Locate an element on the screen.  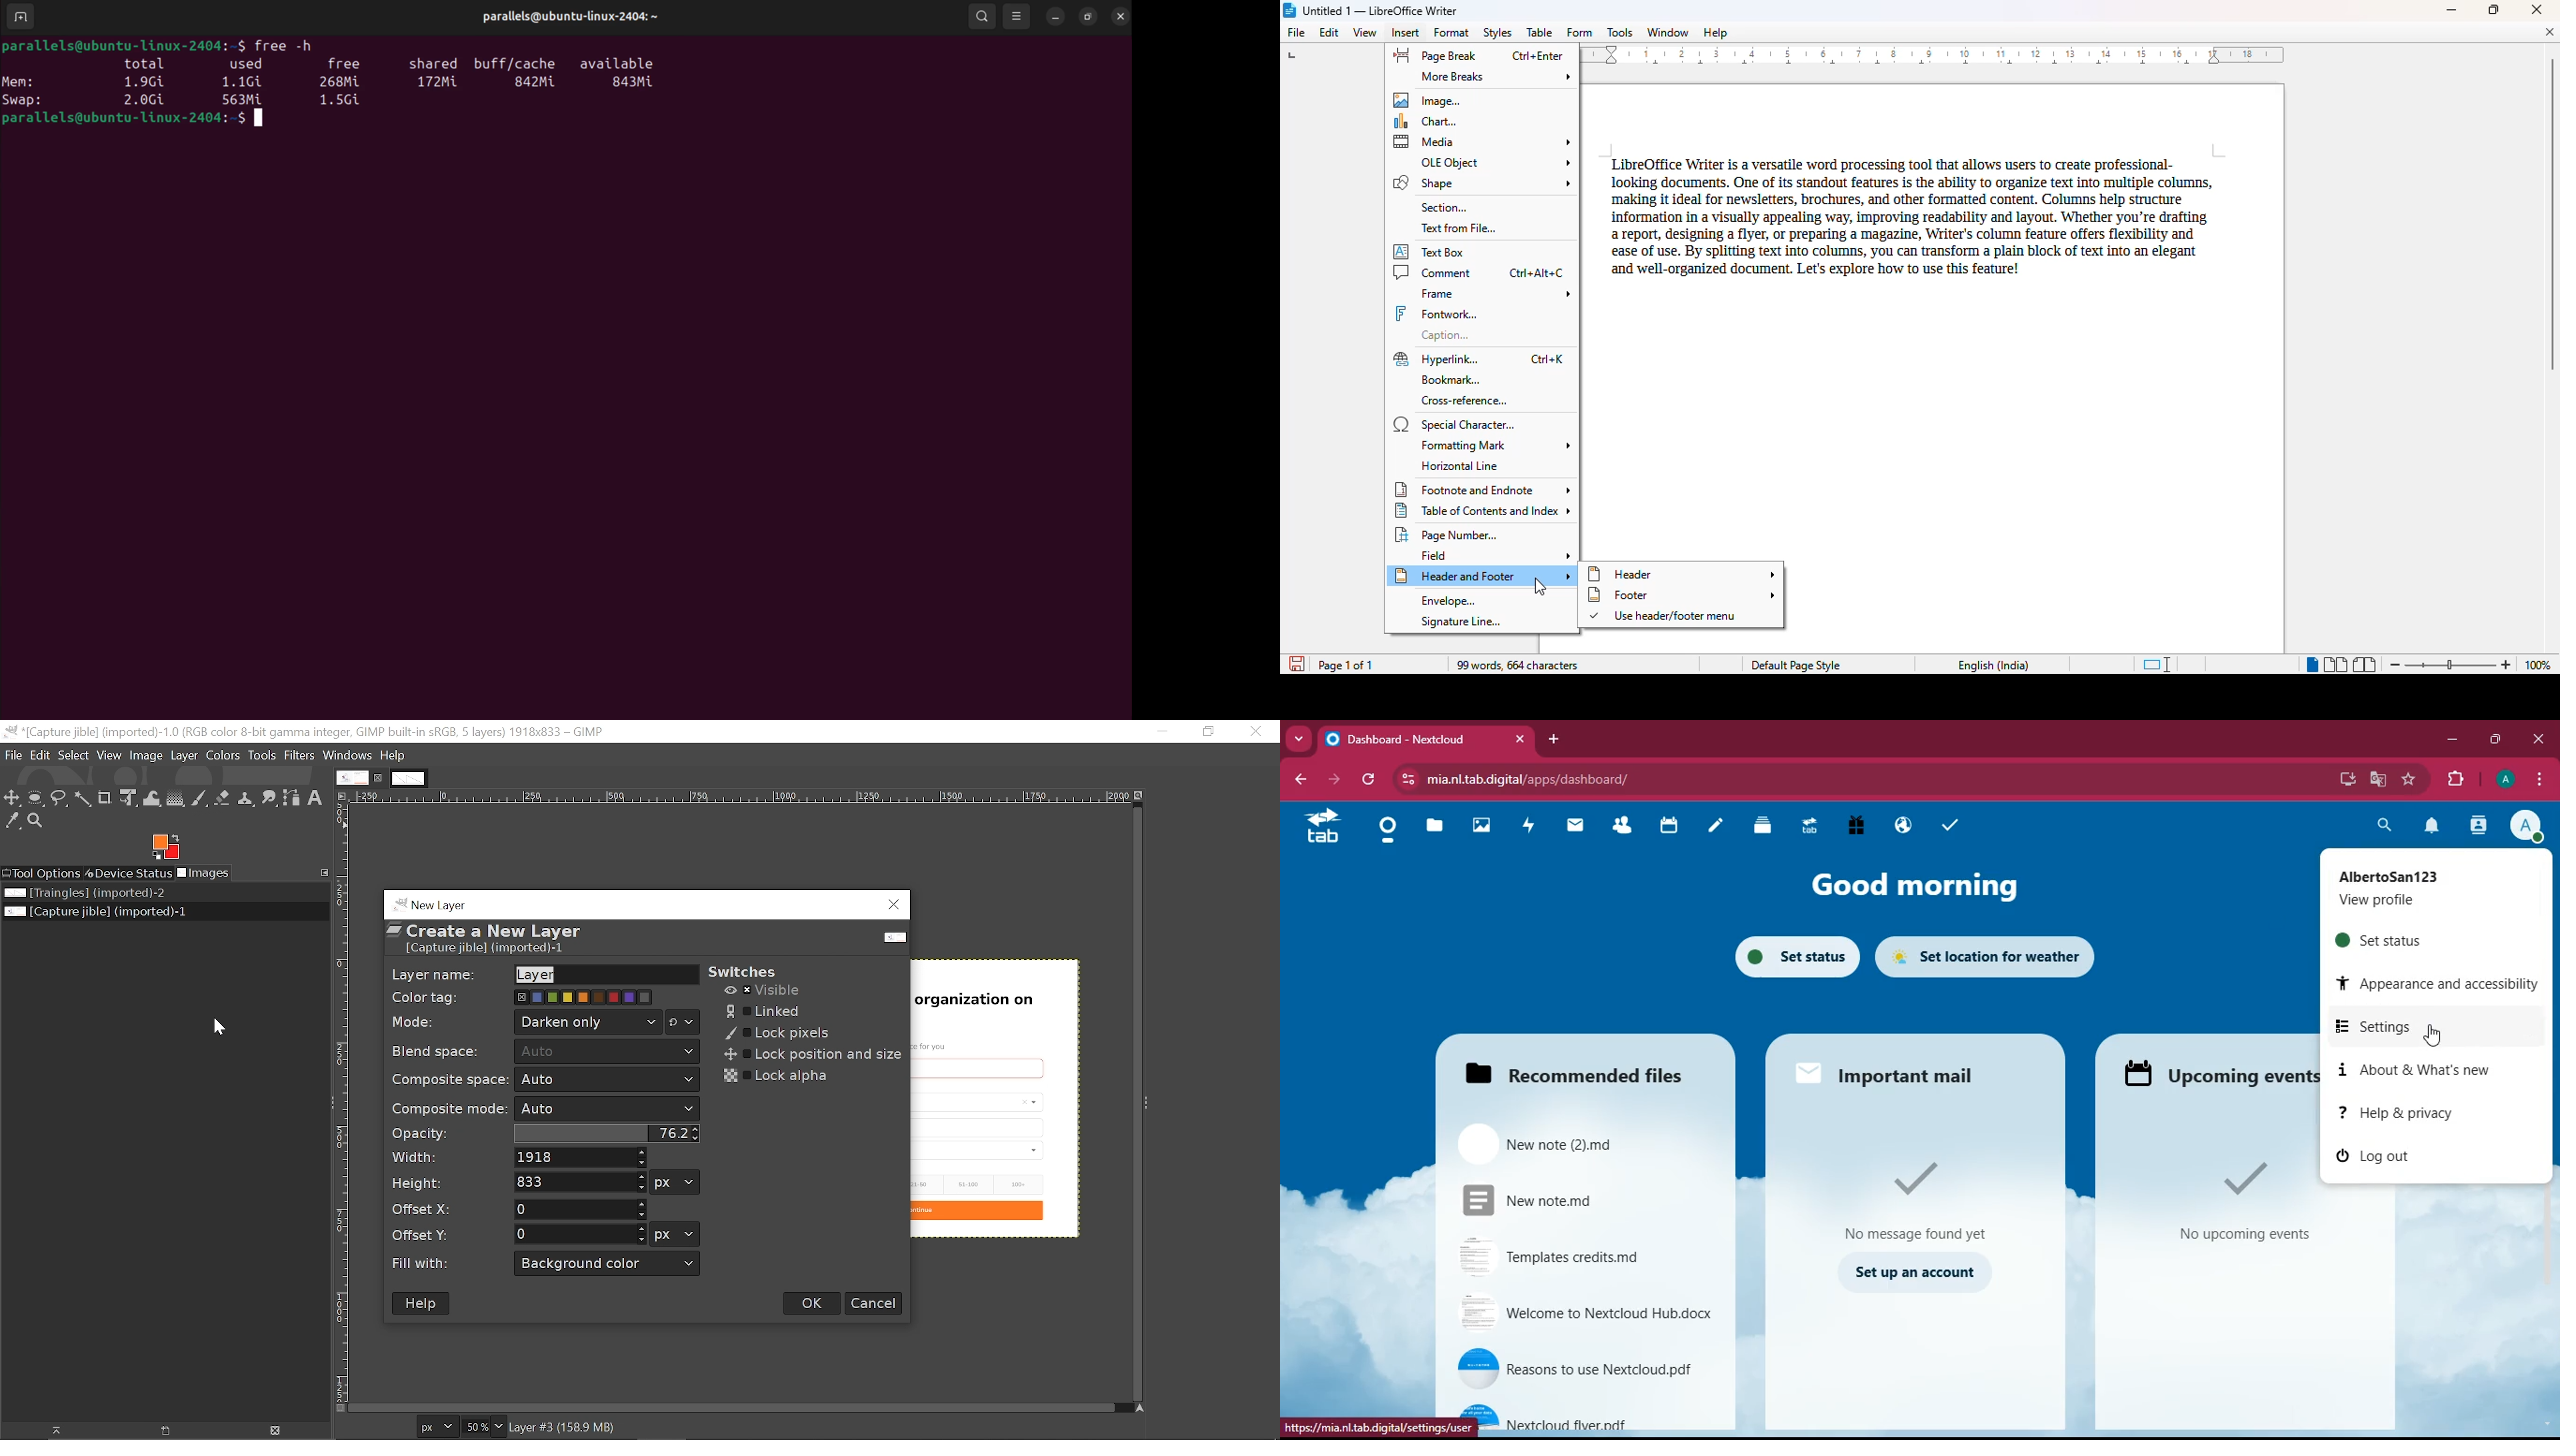
no message found yet is located at coordinates (1916, 1224).